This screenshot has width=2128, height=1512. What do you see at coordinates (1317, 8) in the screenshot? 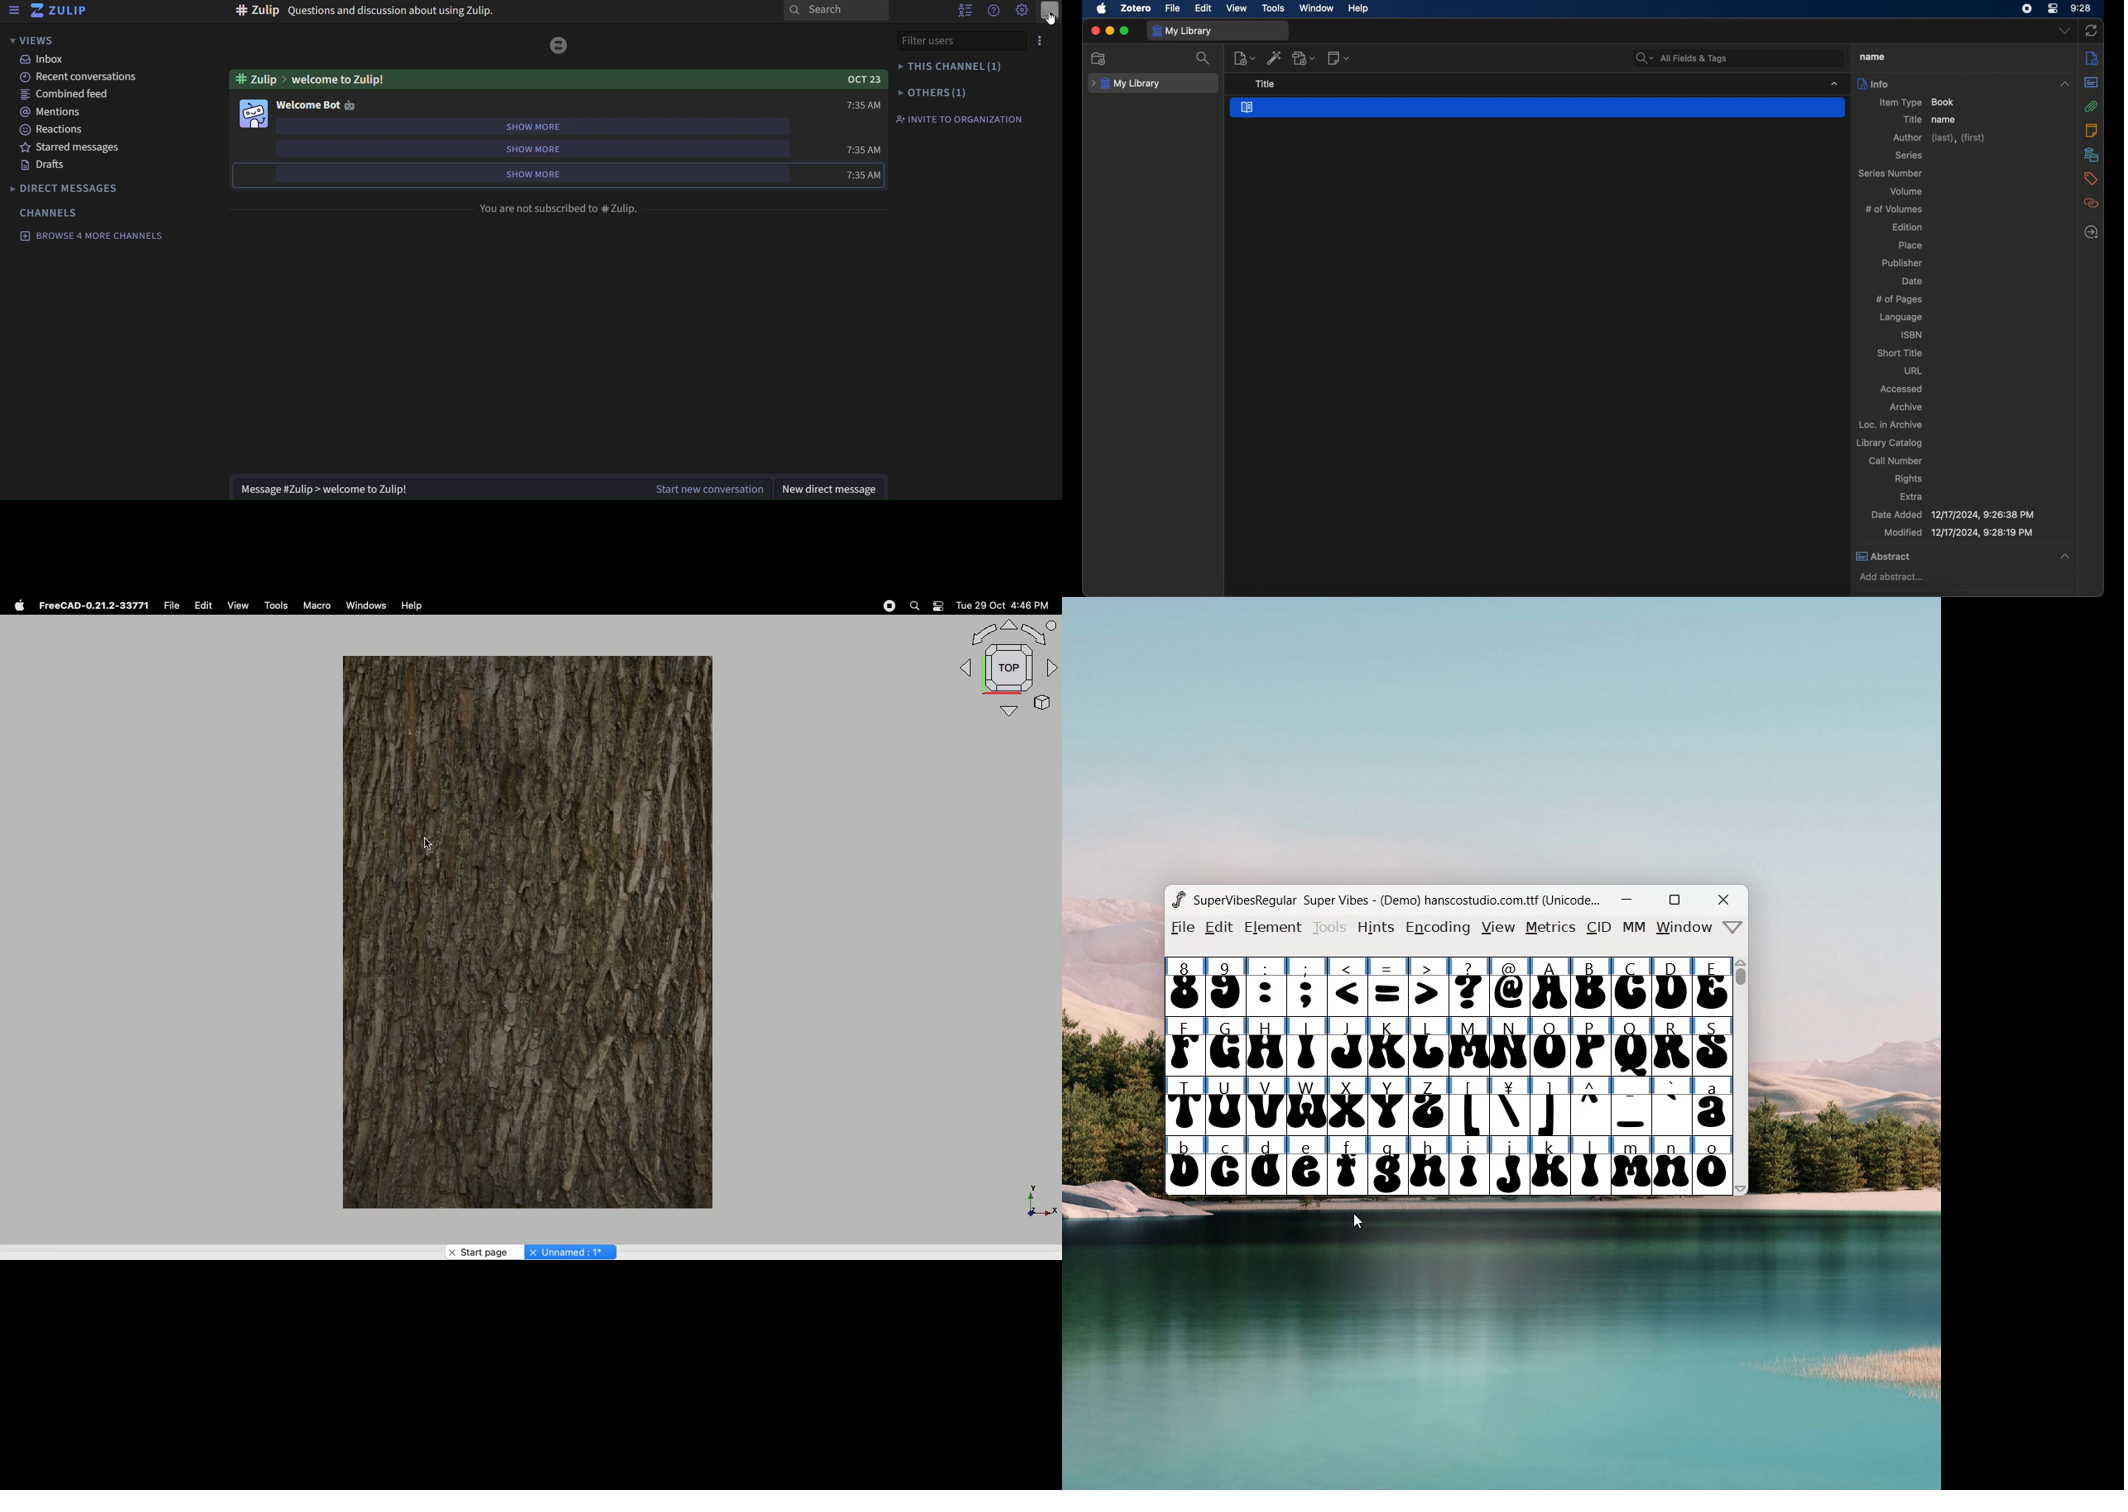
I see `window` at bounding box center [1317, 8].